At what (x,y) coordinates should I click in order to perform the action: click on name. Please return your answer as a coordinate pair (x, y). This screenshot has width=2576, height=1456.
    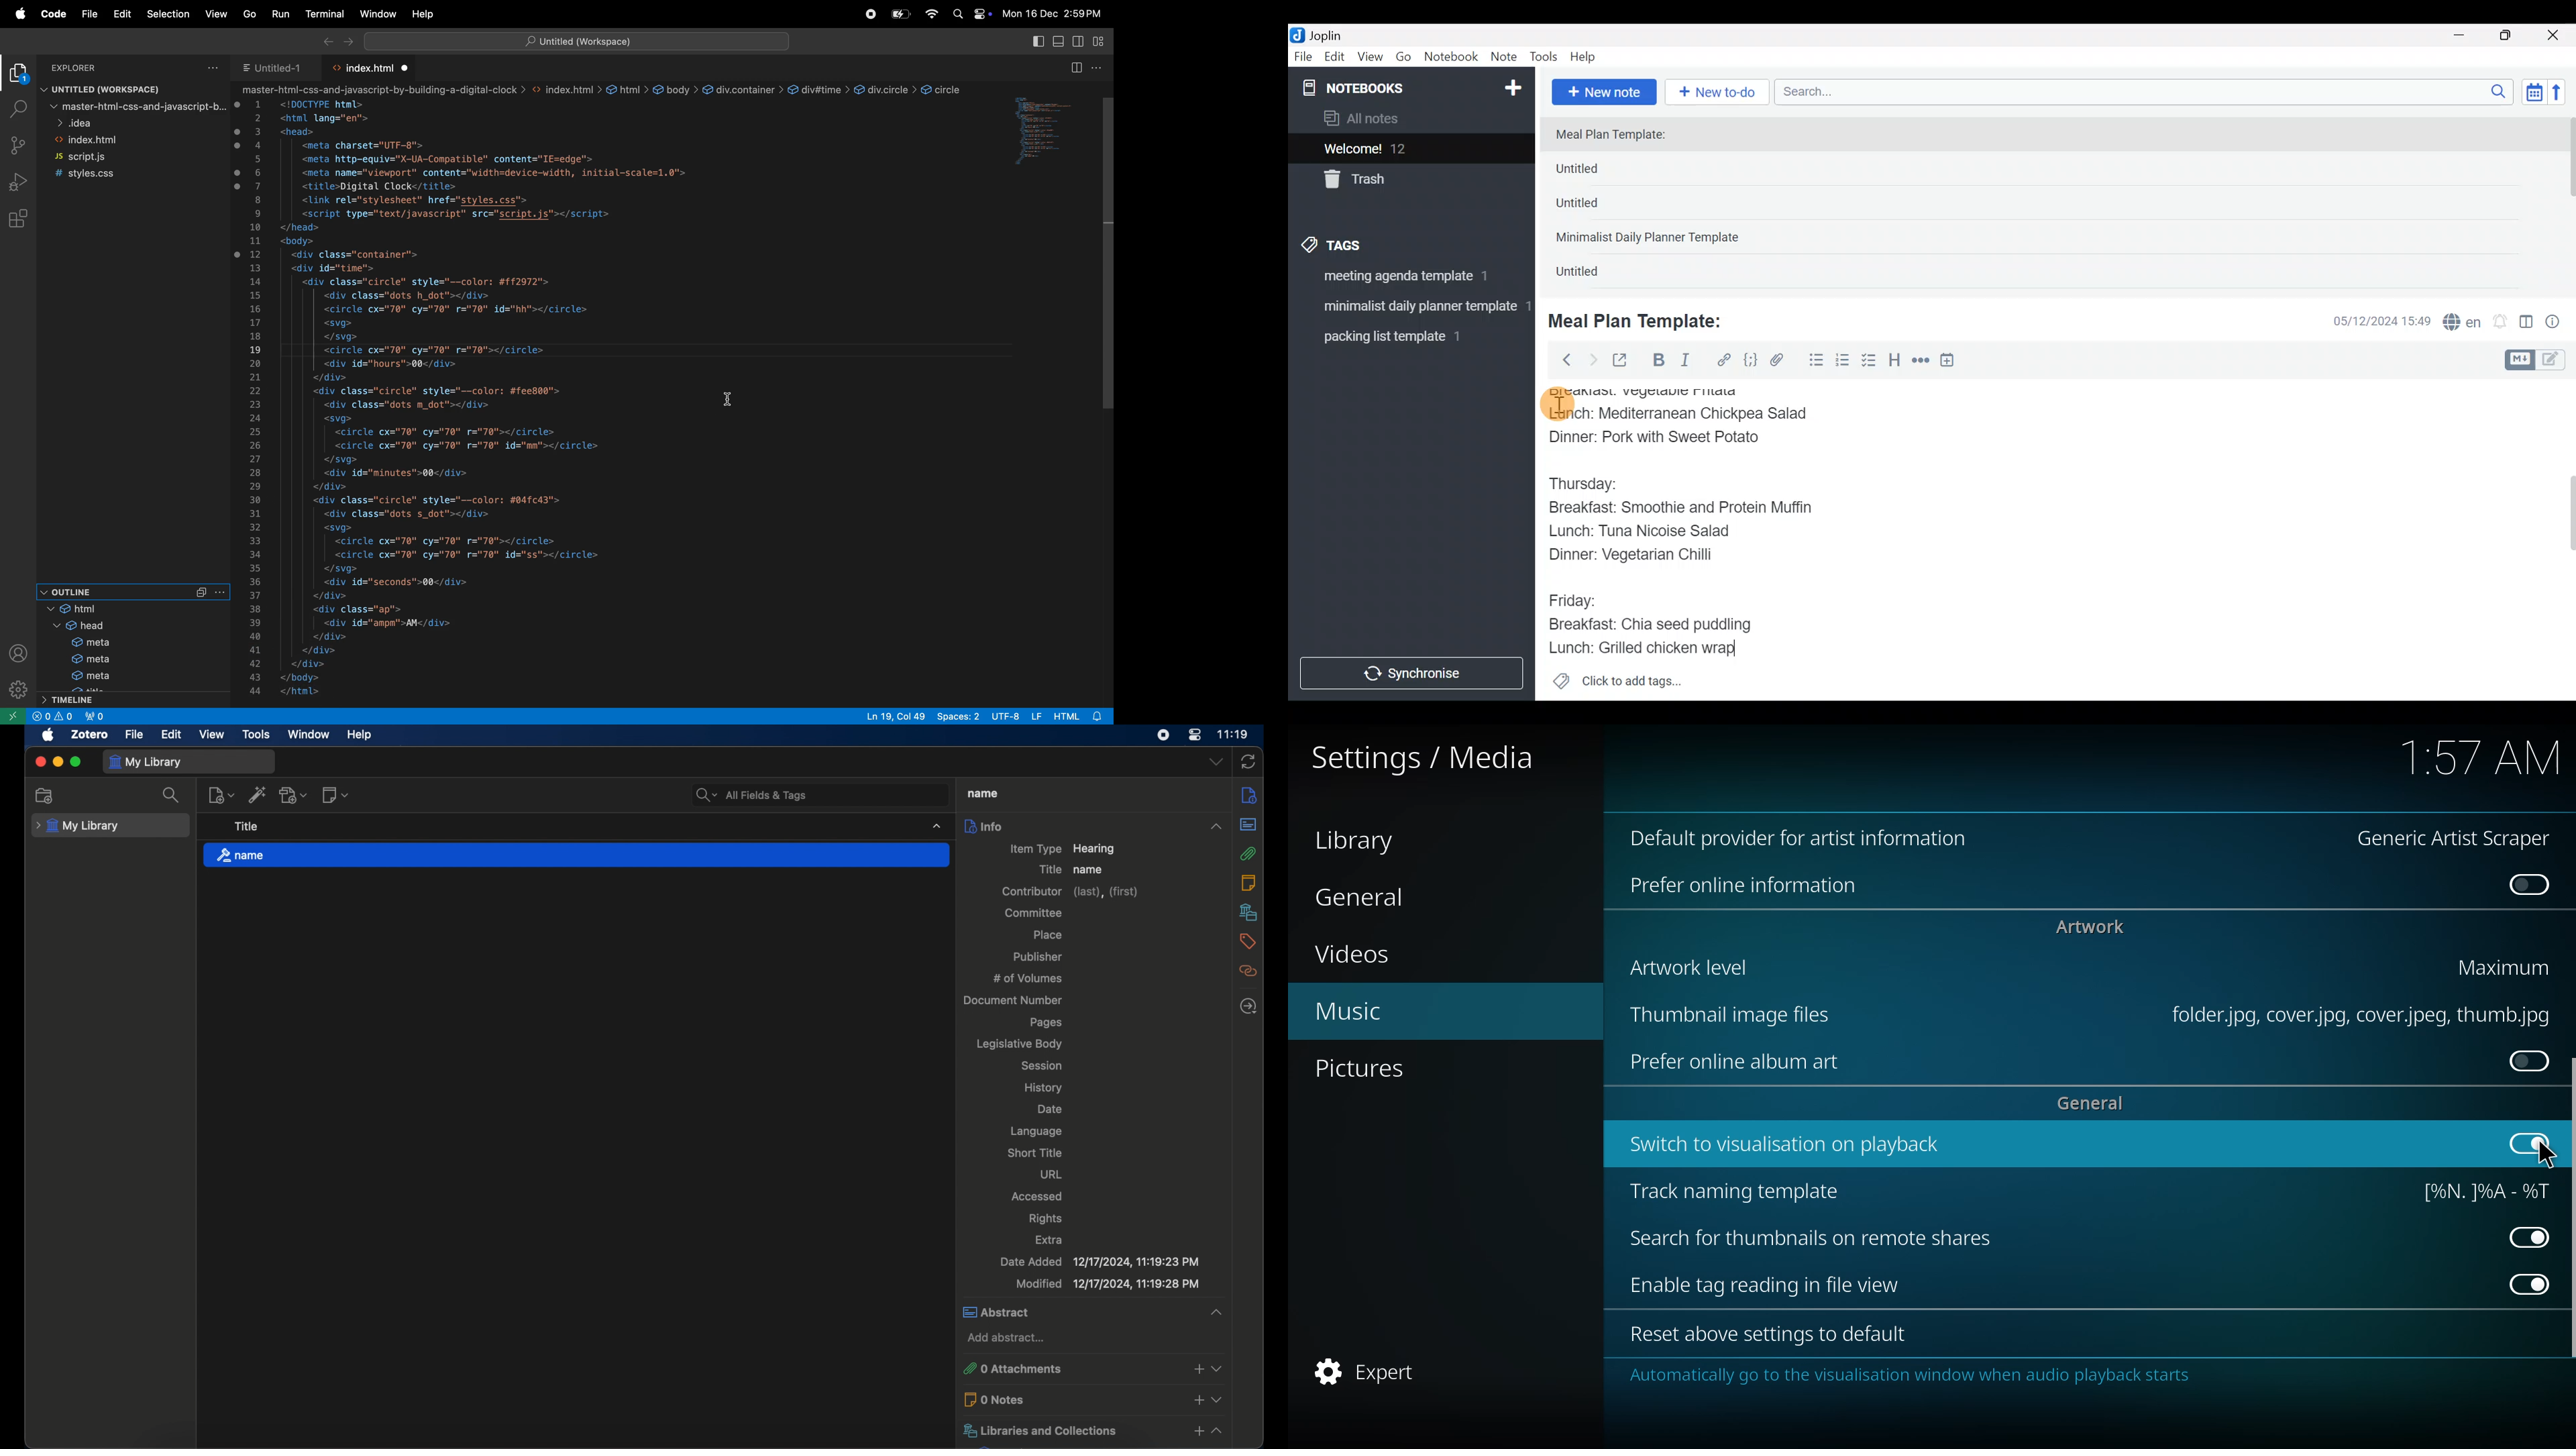
    Looking at the image, I should click on (1090, 870).